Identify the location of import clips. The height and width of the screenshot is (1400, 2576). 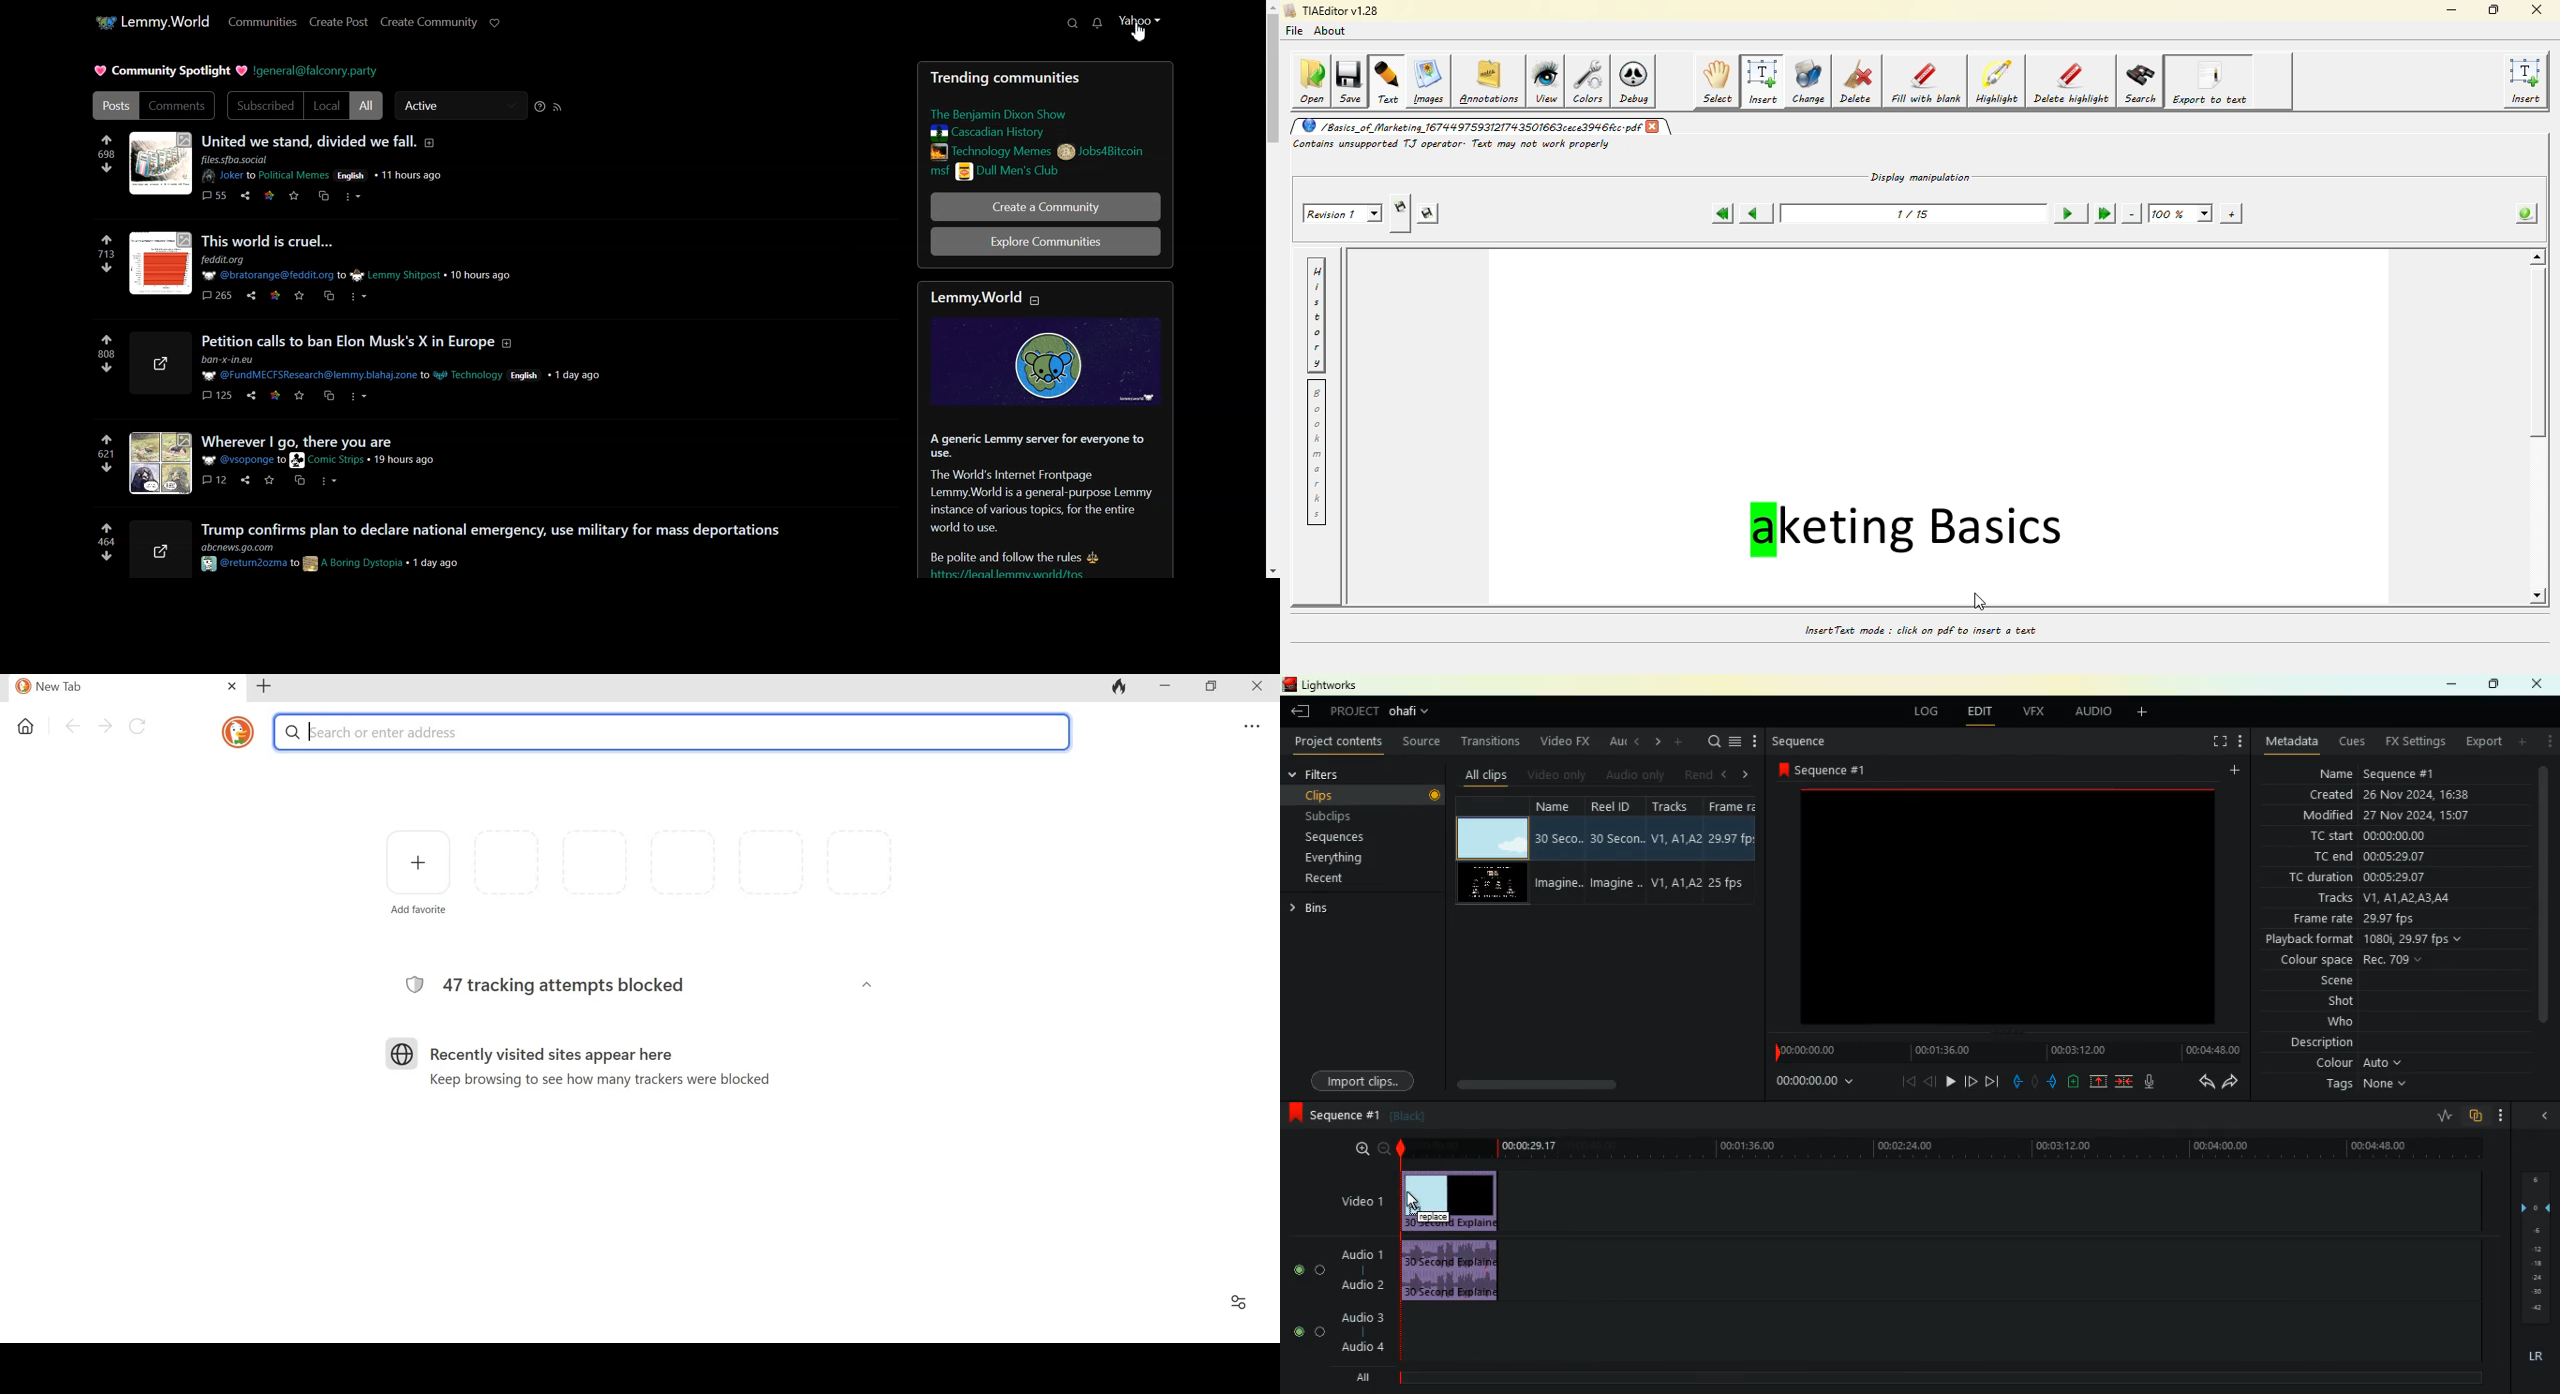
(1358, 1080).